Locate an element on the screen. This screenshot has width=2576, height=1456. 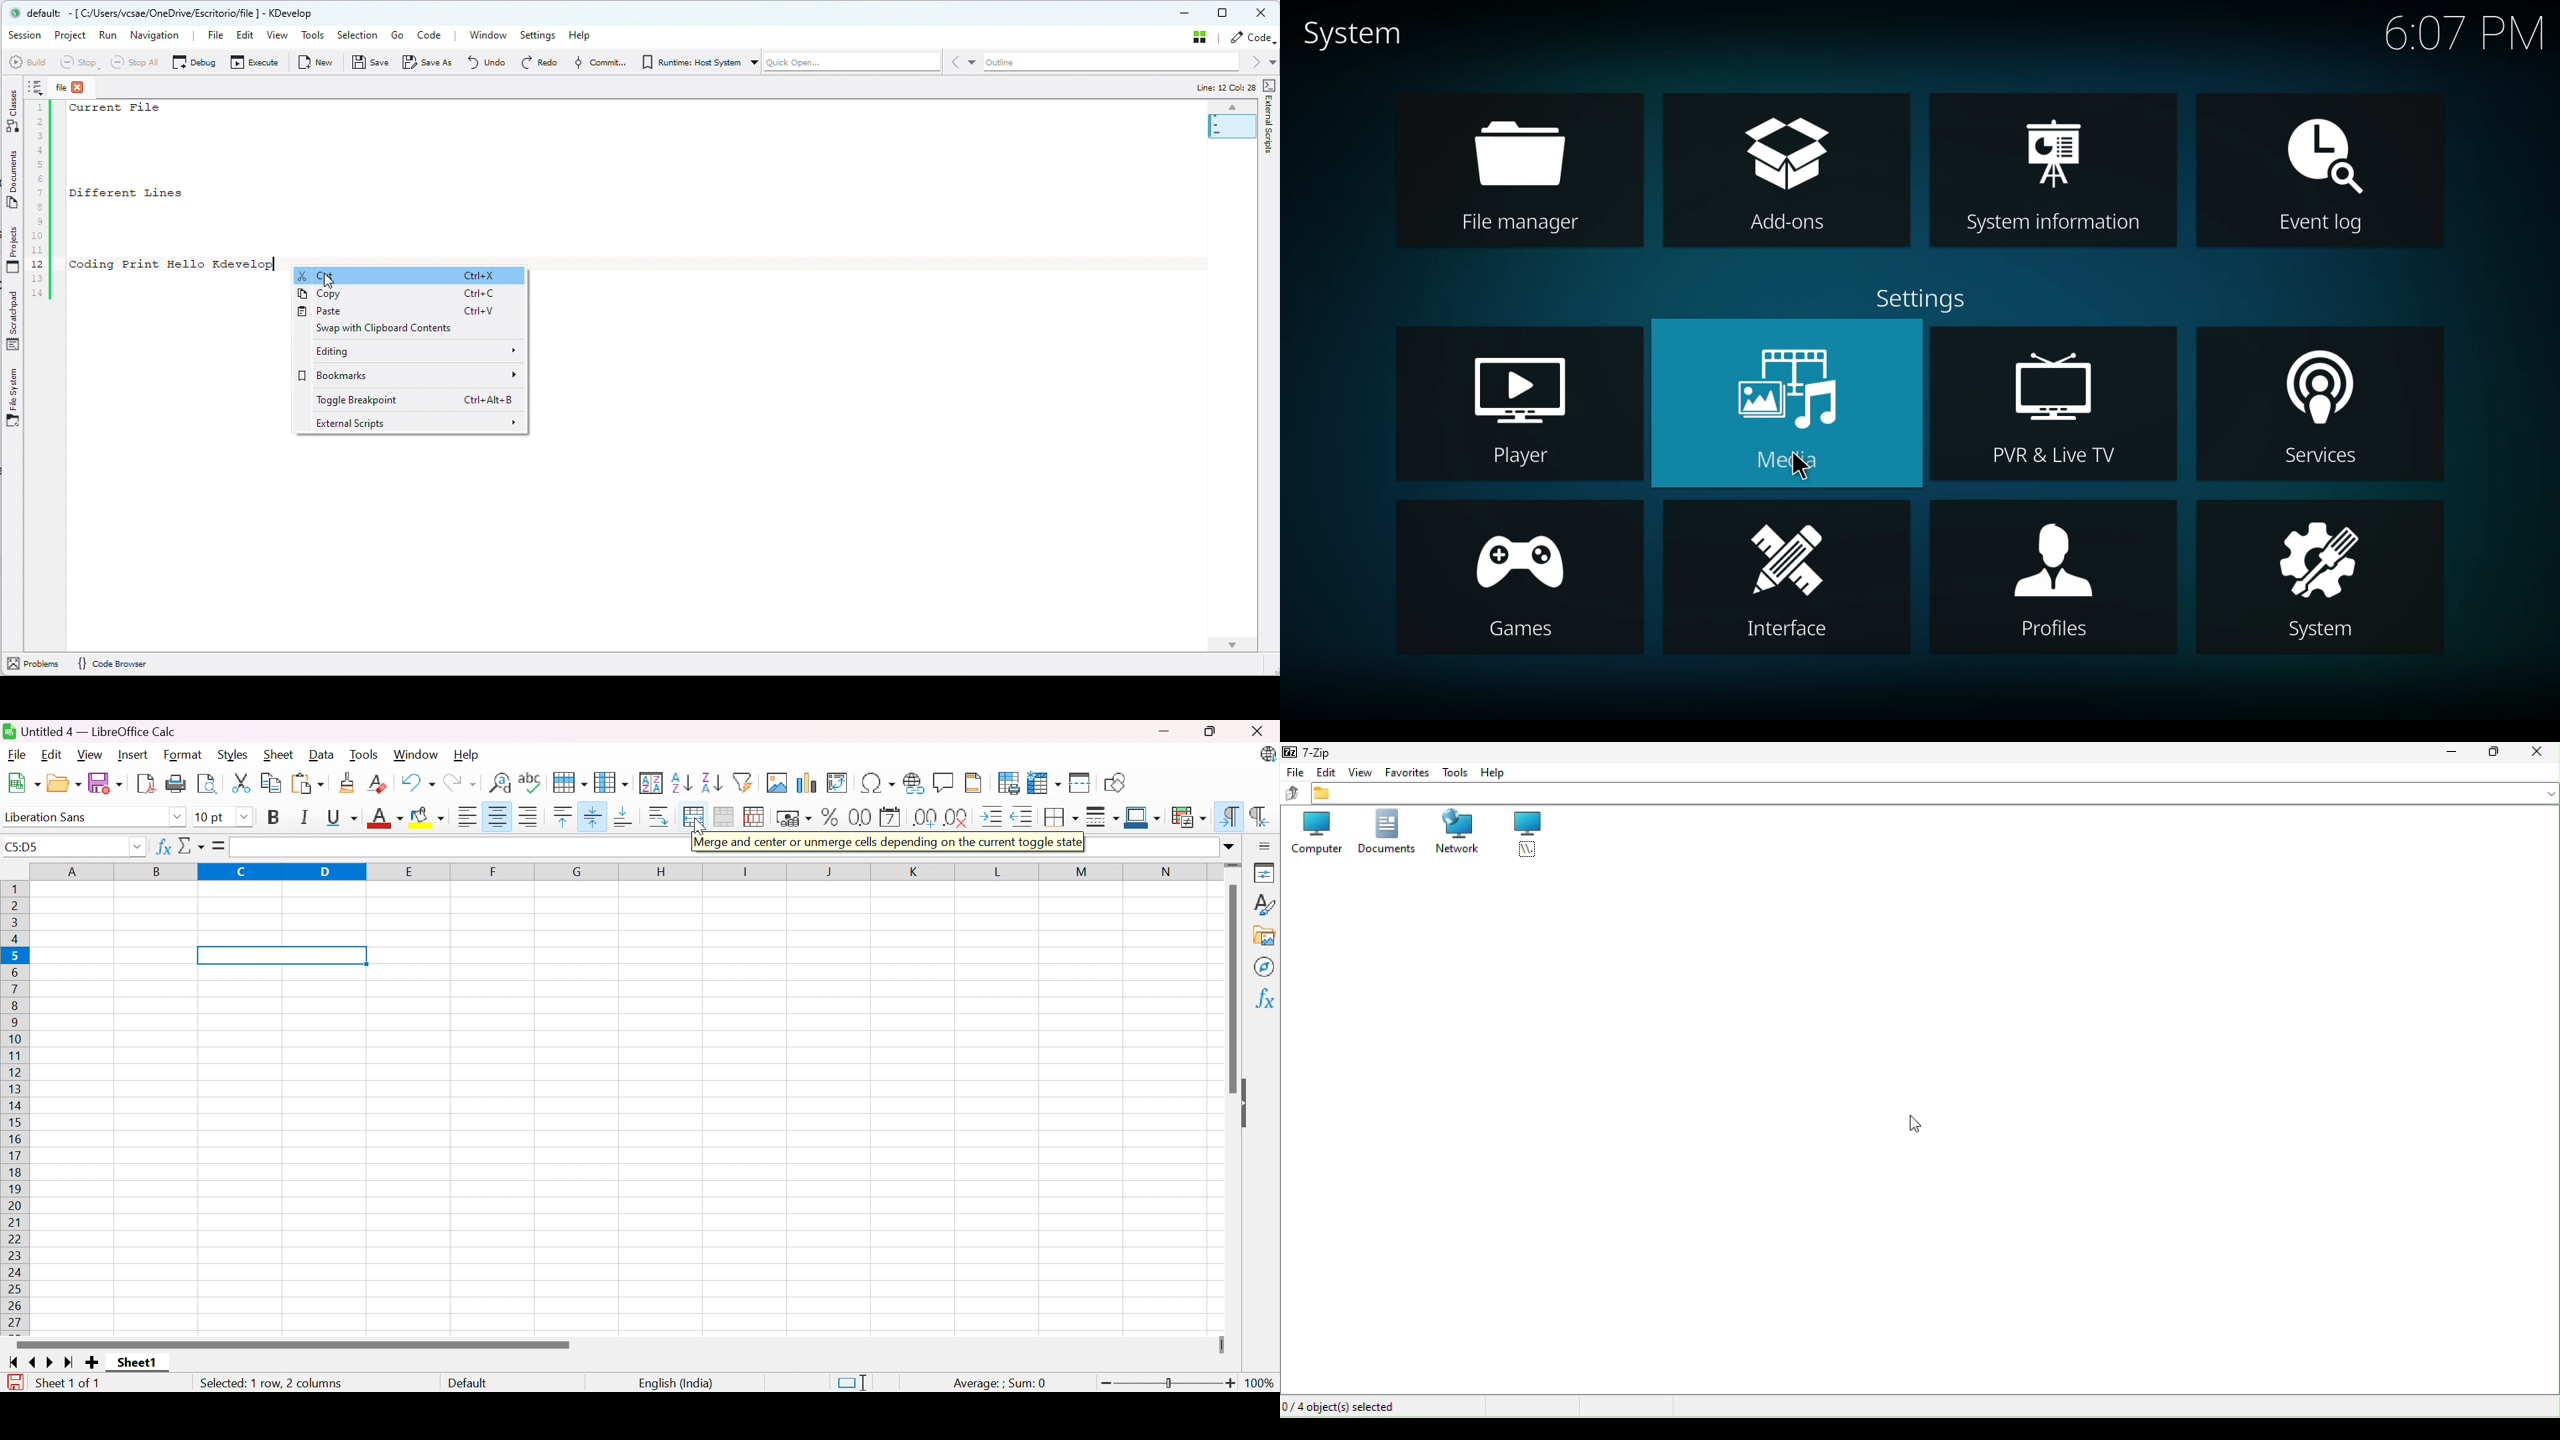
Align Center is located at coordinates (497, 817).